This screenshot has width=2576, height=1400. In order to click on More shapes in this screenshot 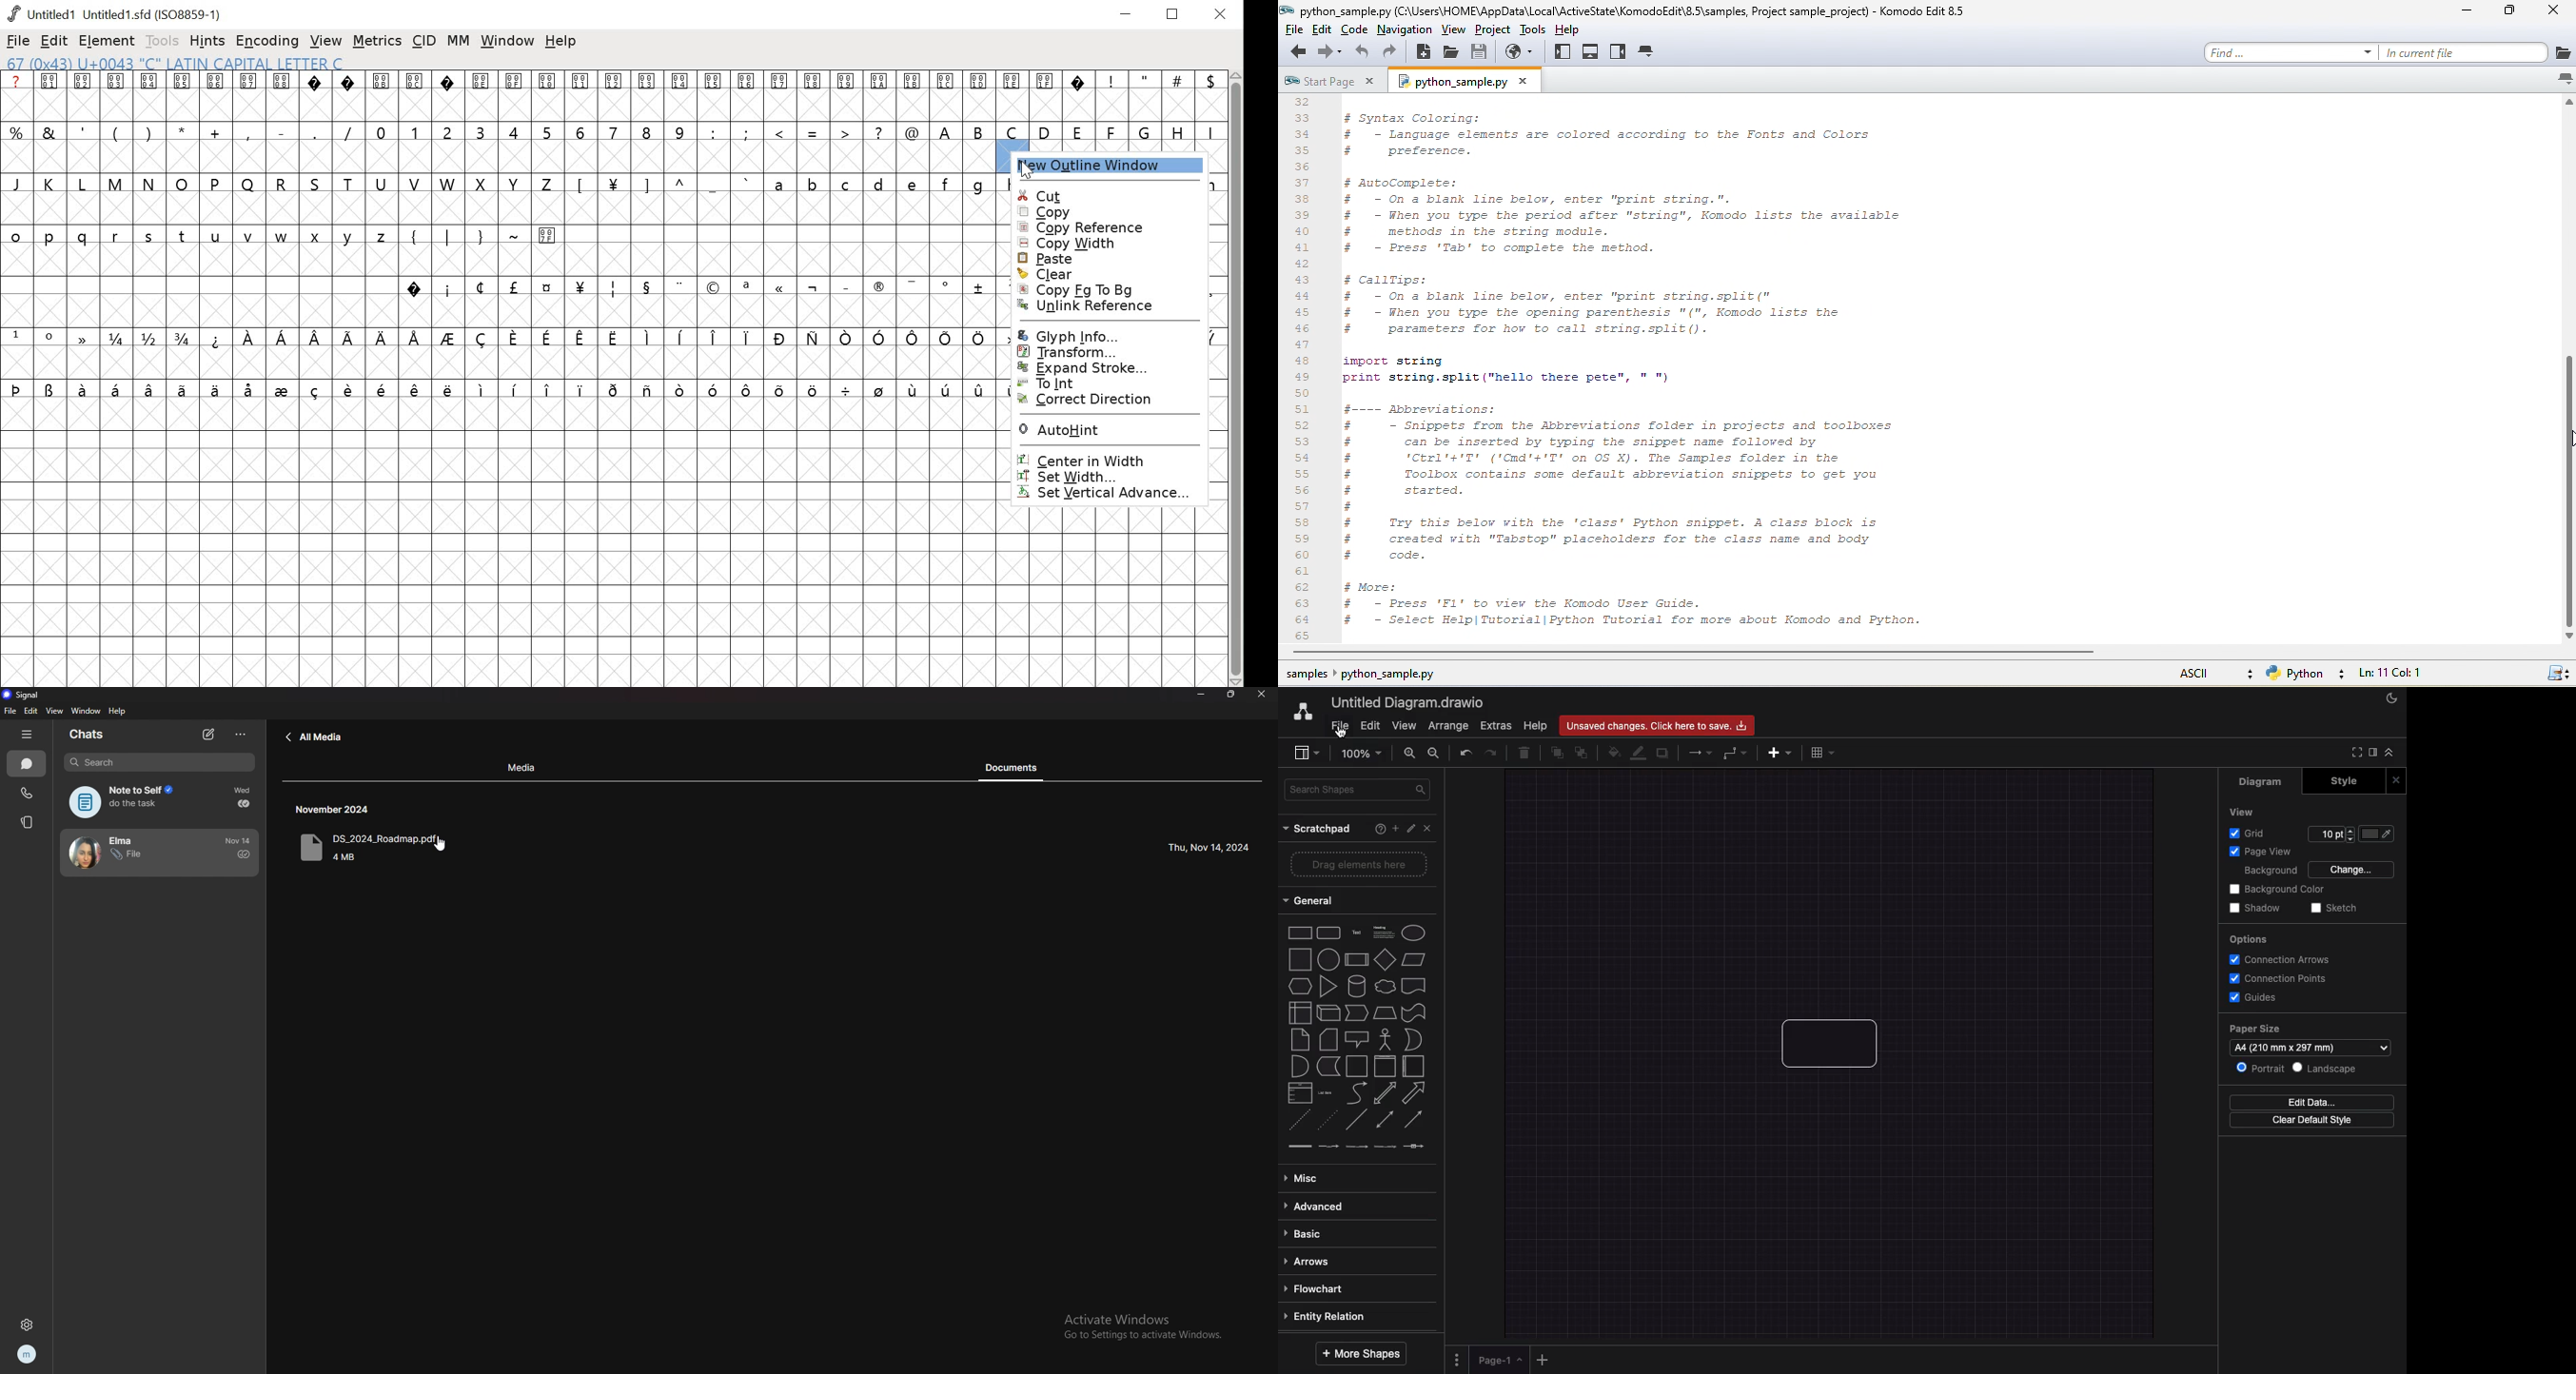, I will do `click(1360, 1353)`.